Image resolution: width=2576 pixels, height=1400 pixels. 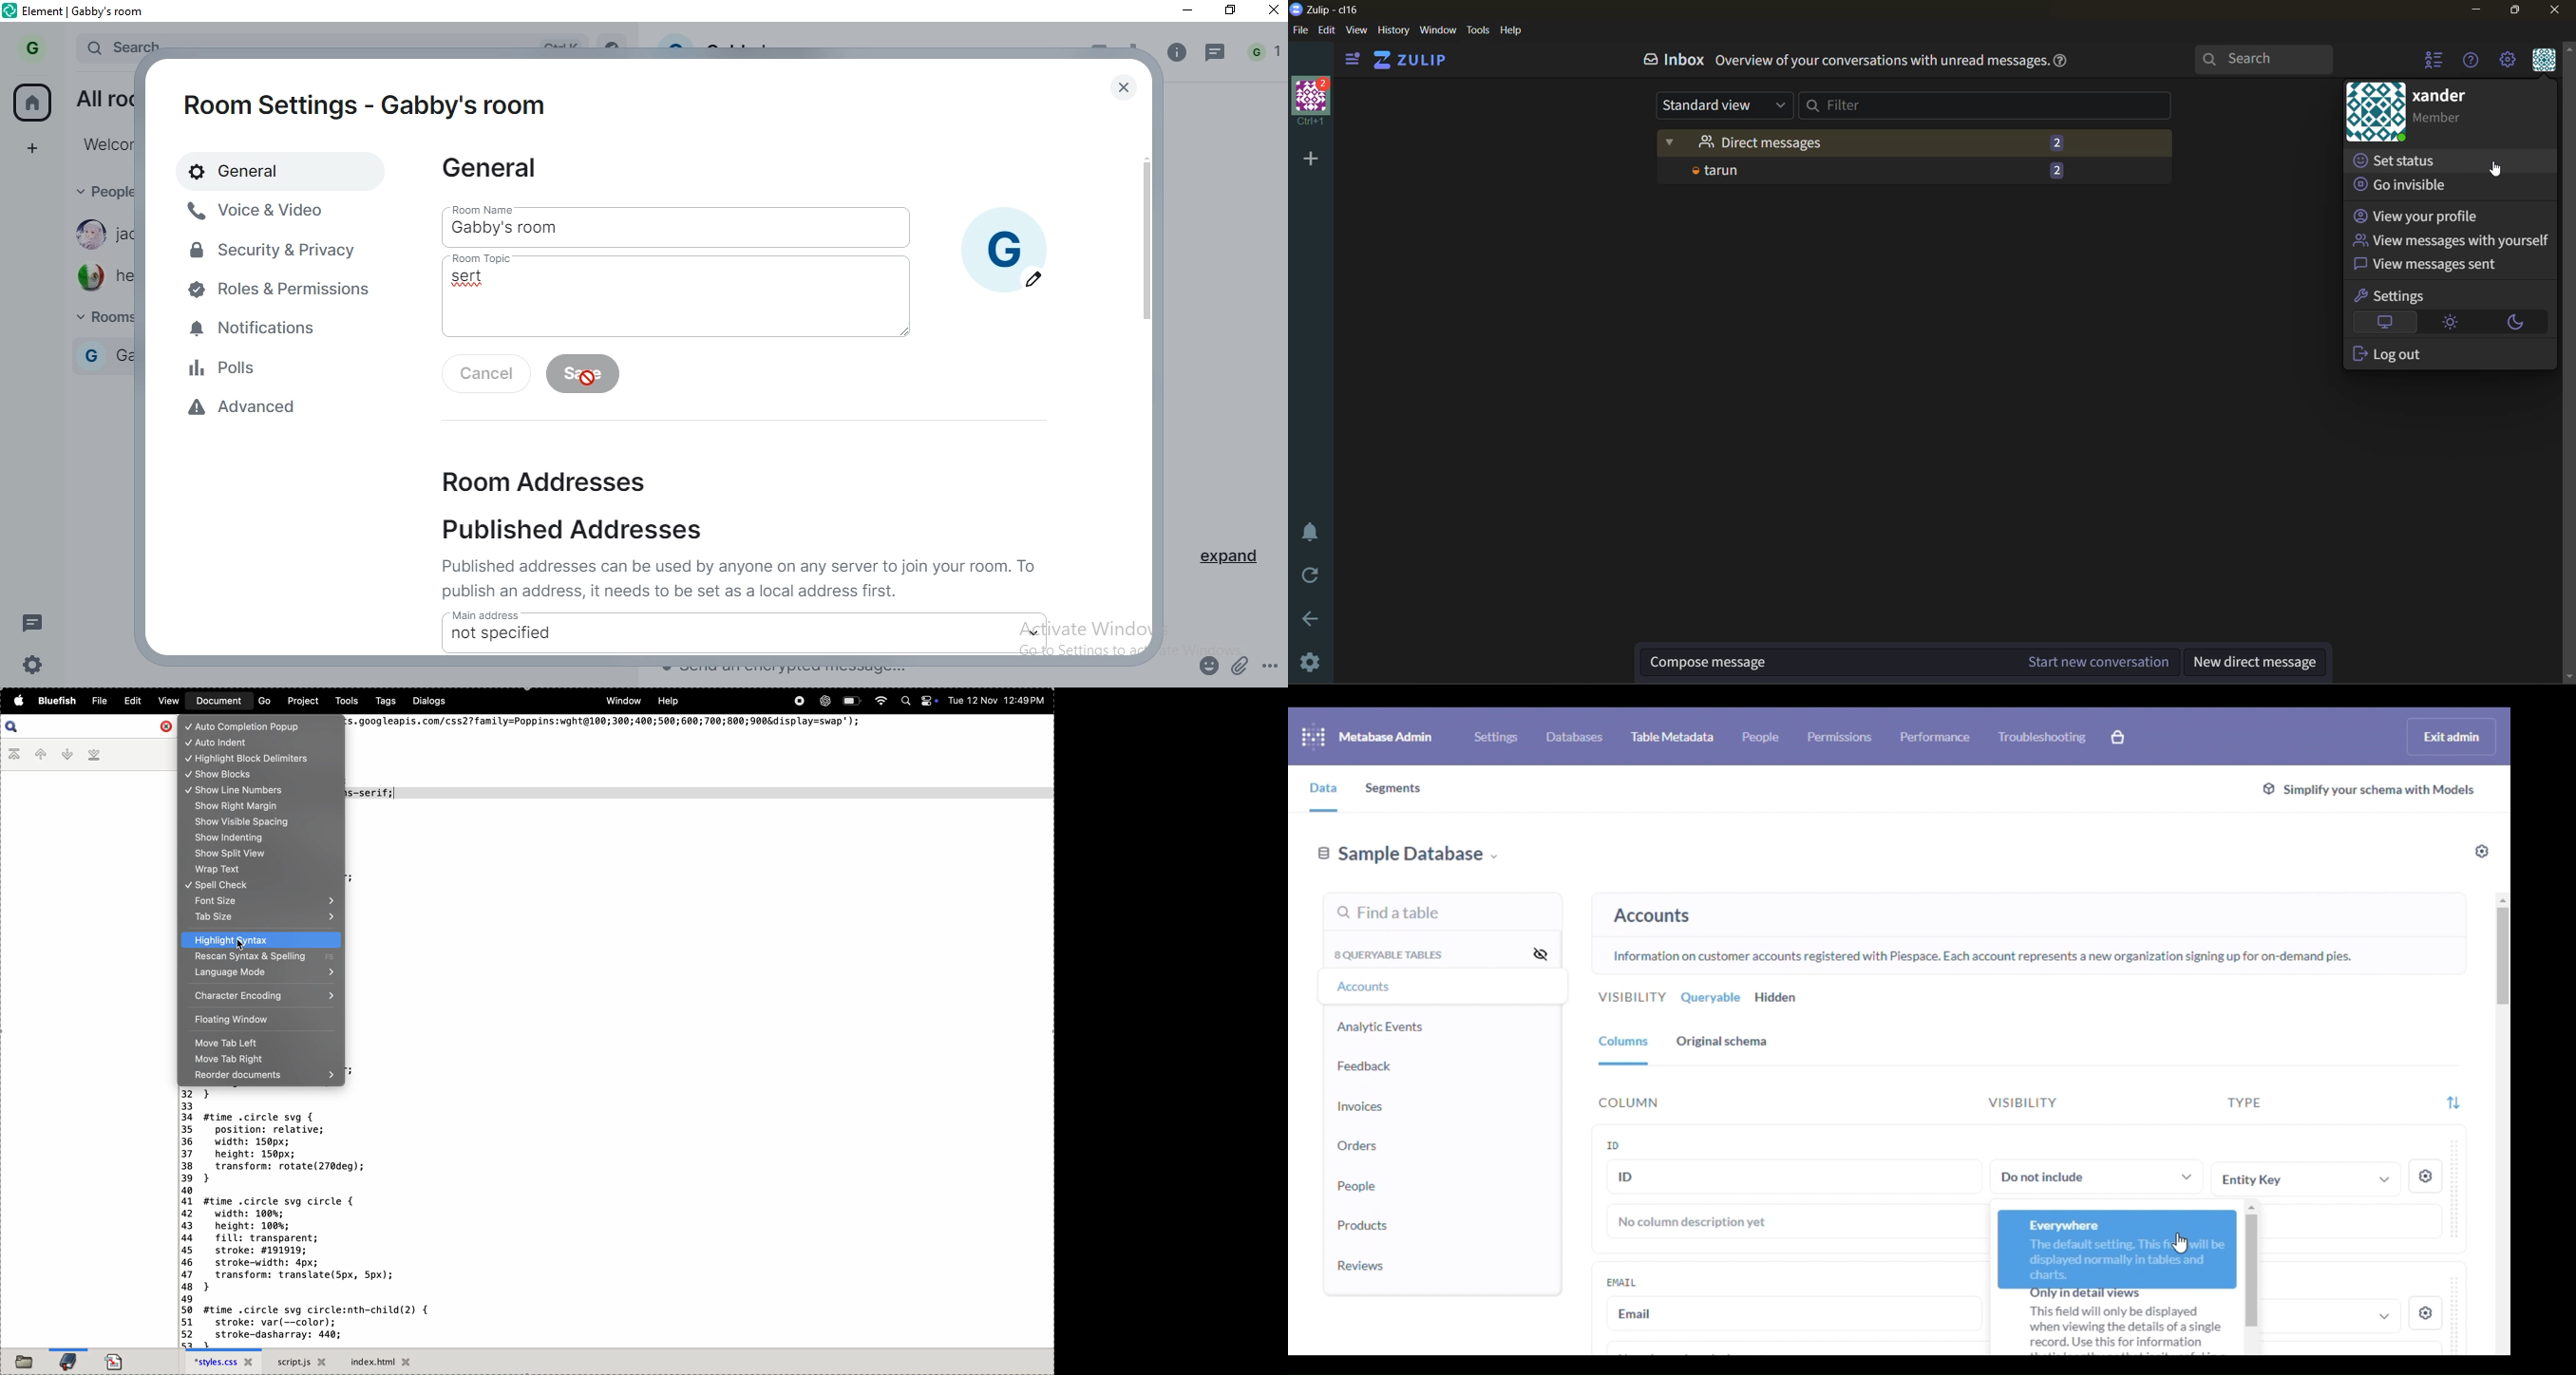 I want to click on ID, so click(x=1794, y=1176).